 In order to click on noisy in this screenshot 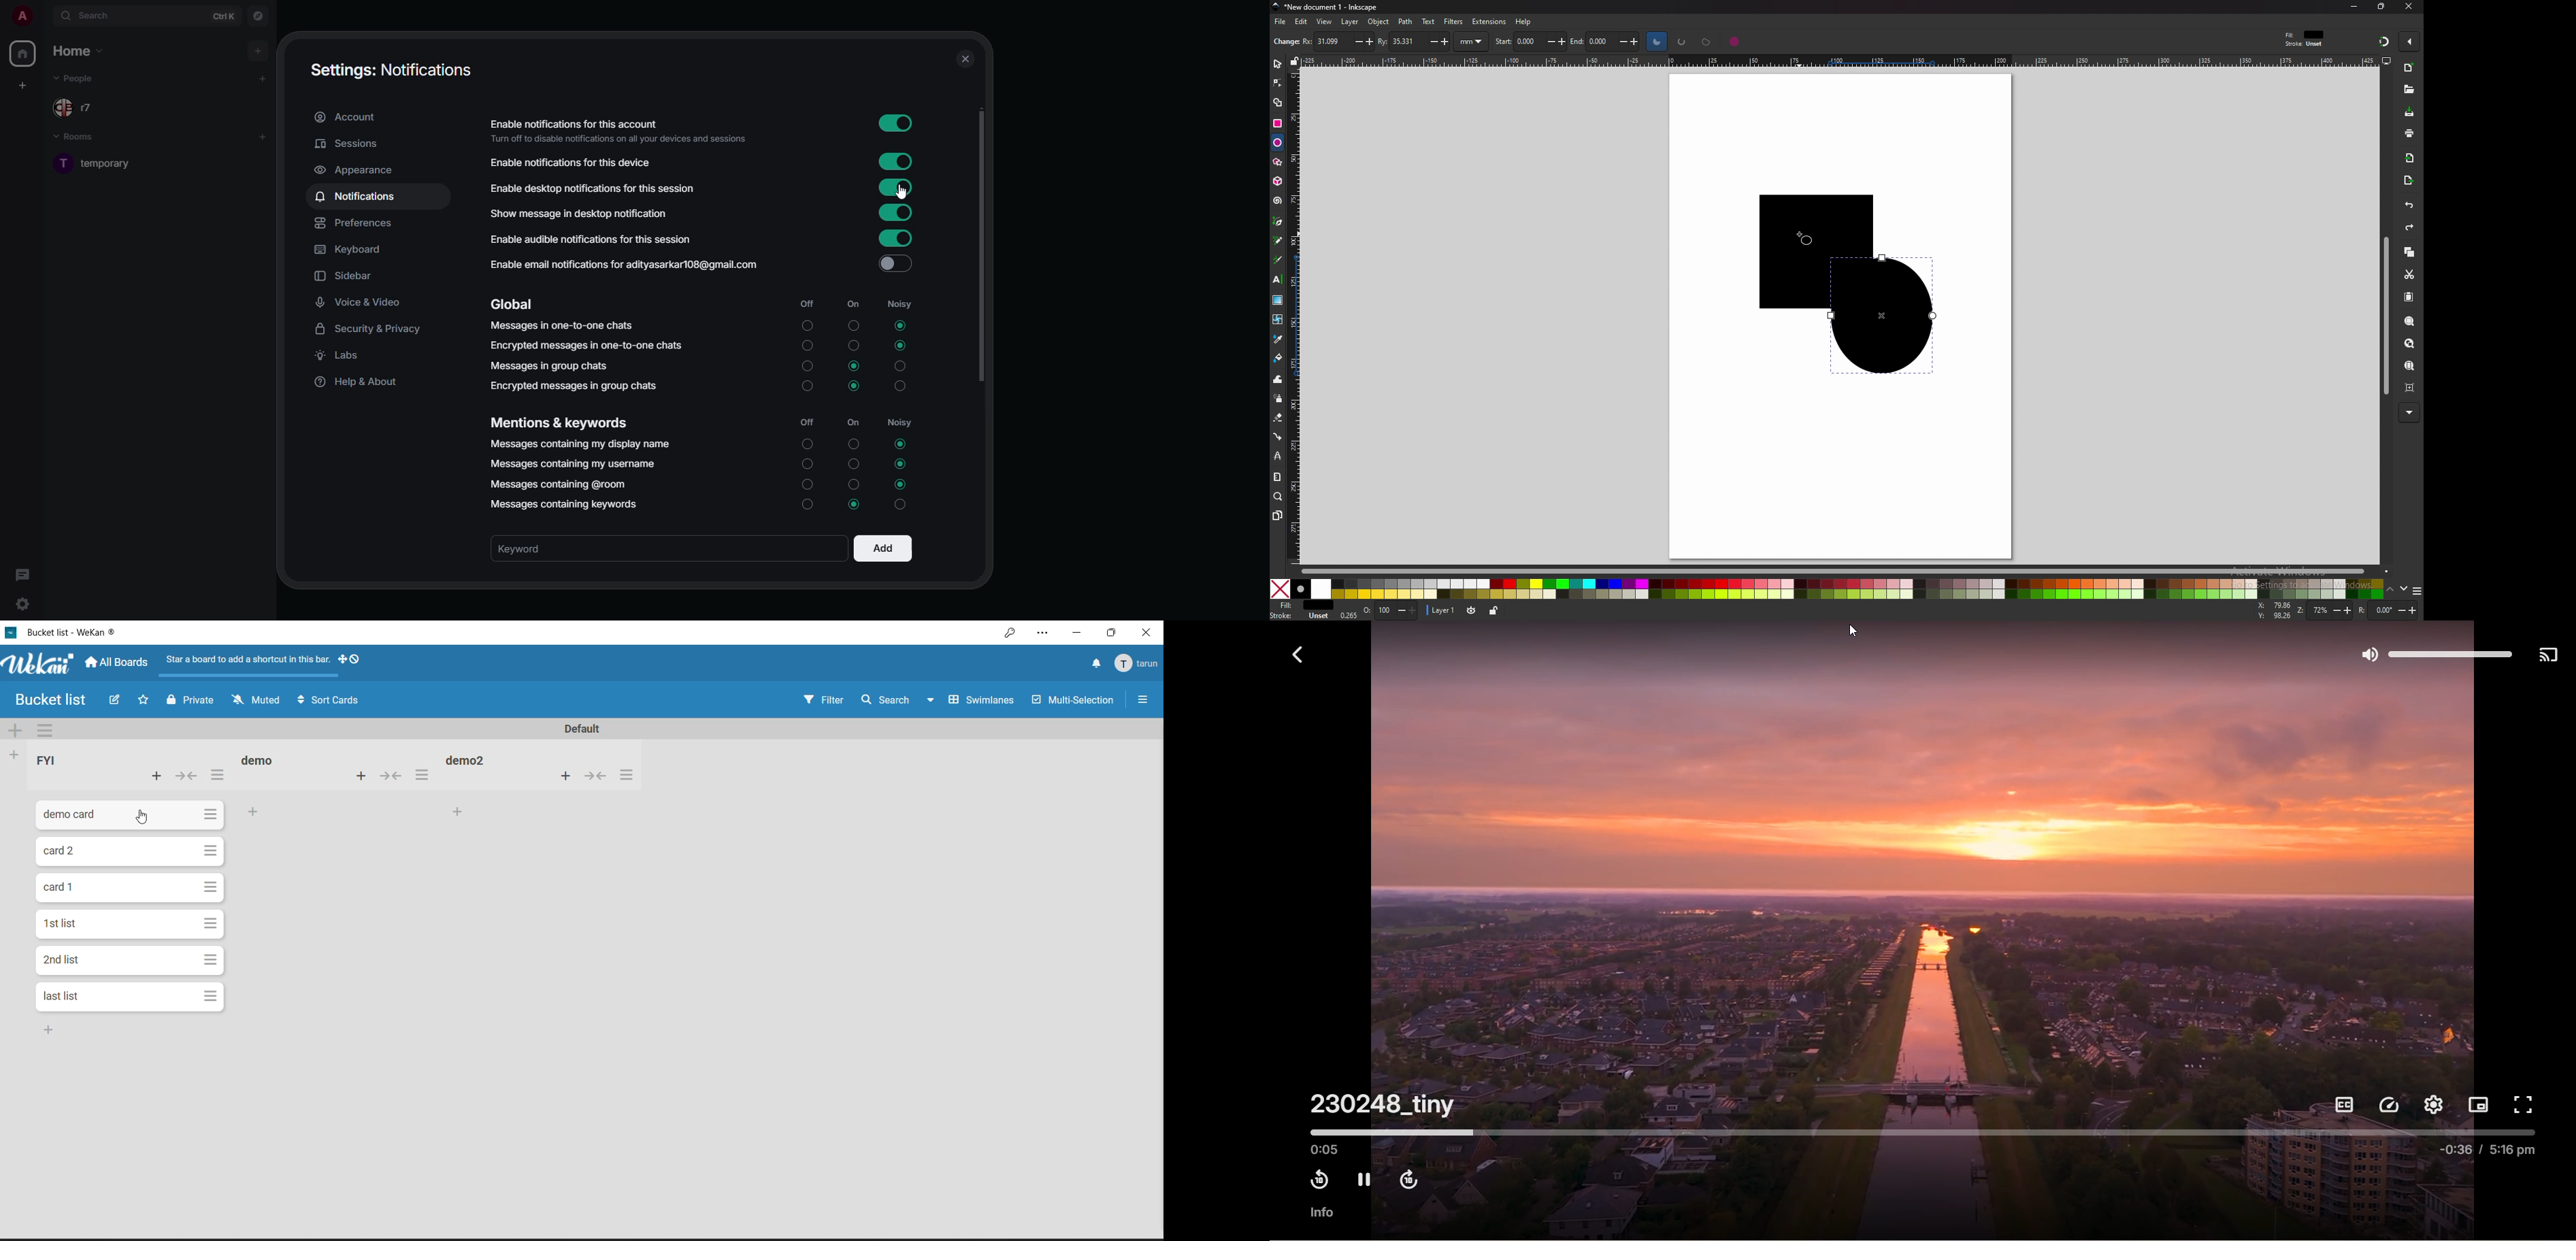, I will do `click(900, 388)`.